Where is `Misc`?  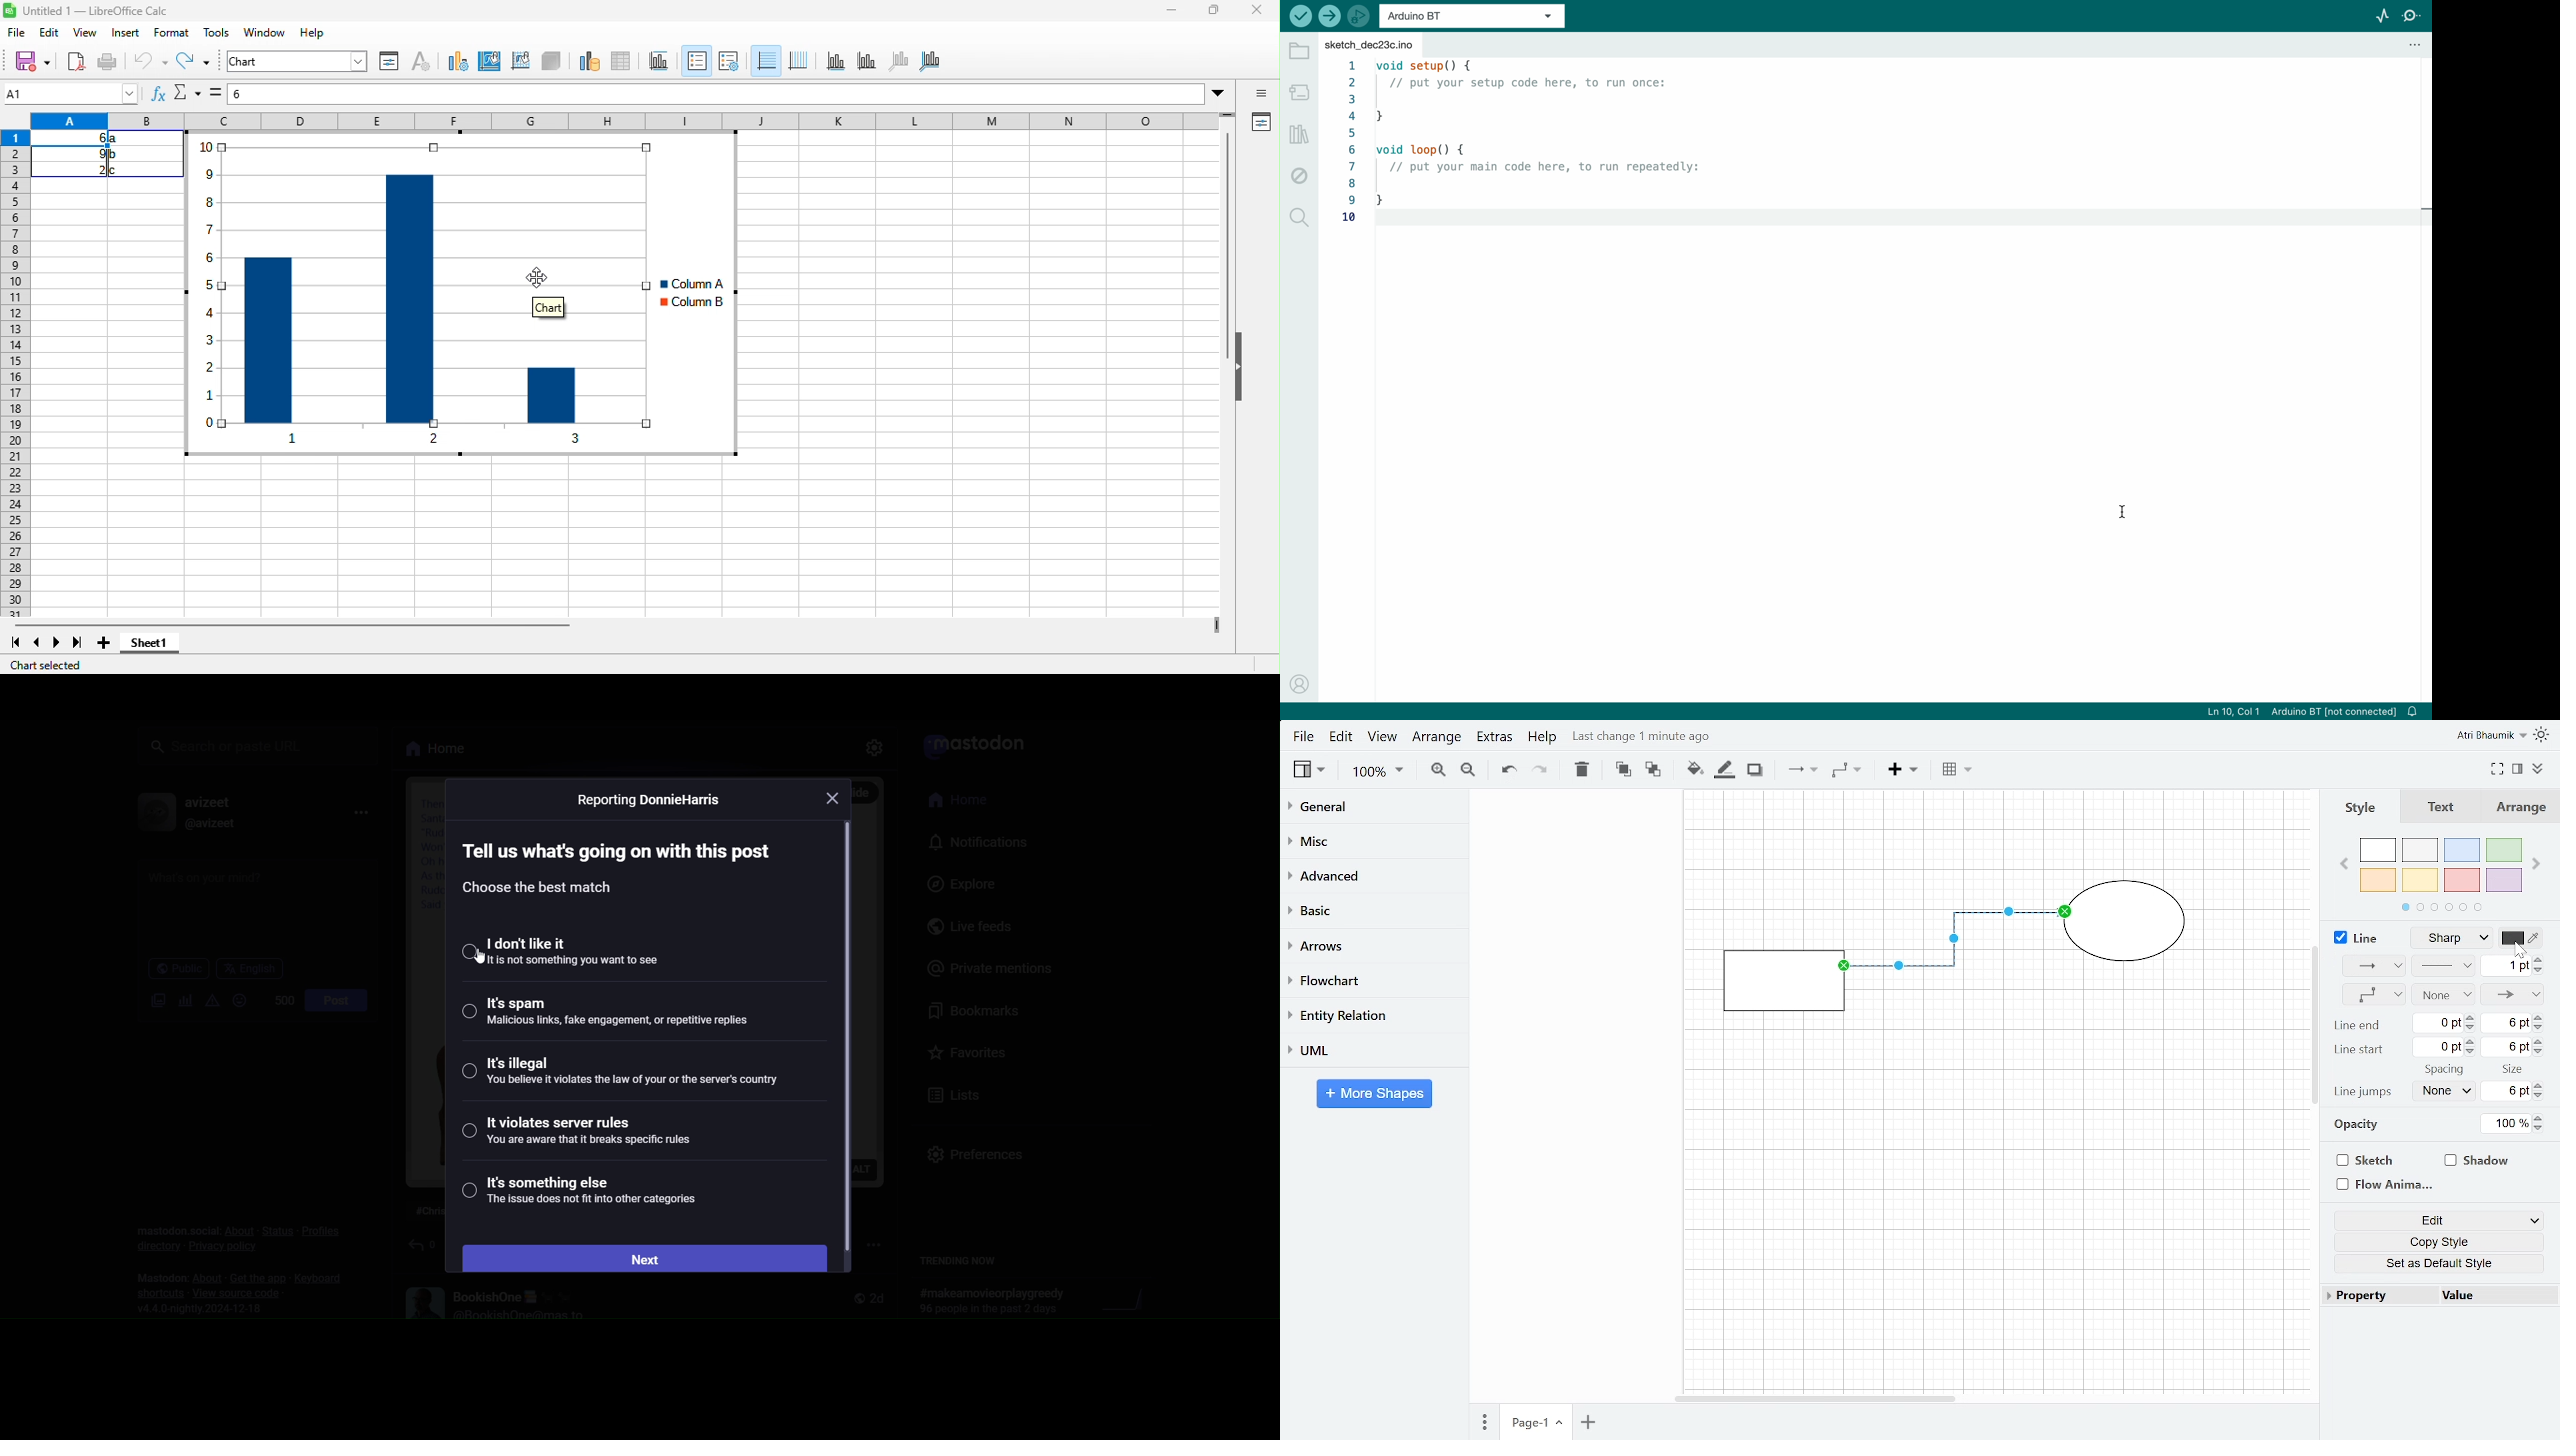
Misc is located at coordinates (1373, 842).